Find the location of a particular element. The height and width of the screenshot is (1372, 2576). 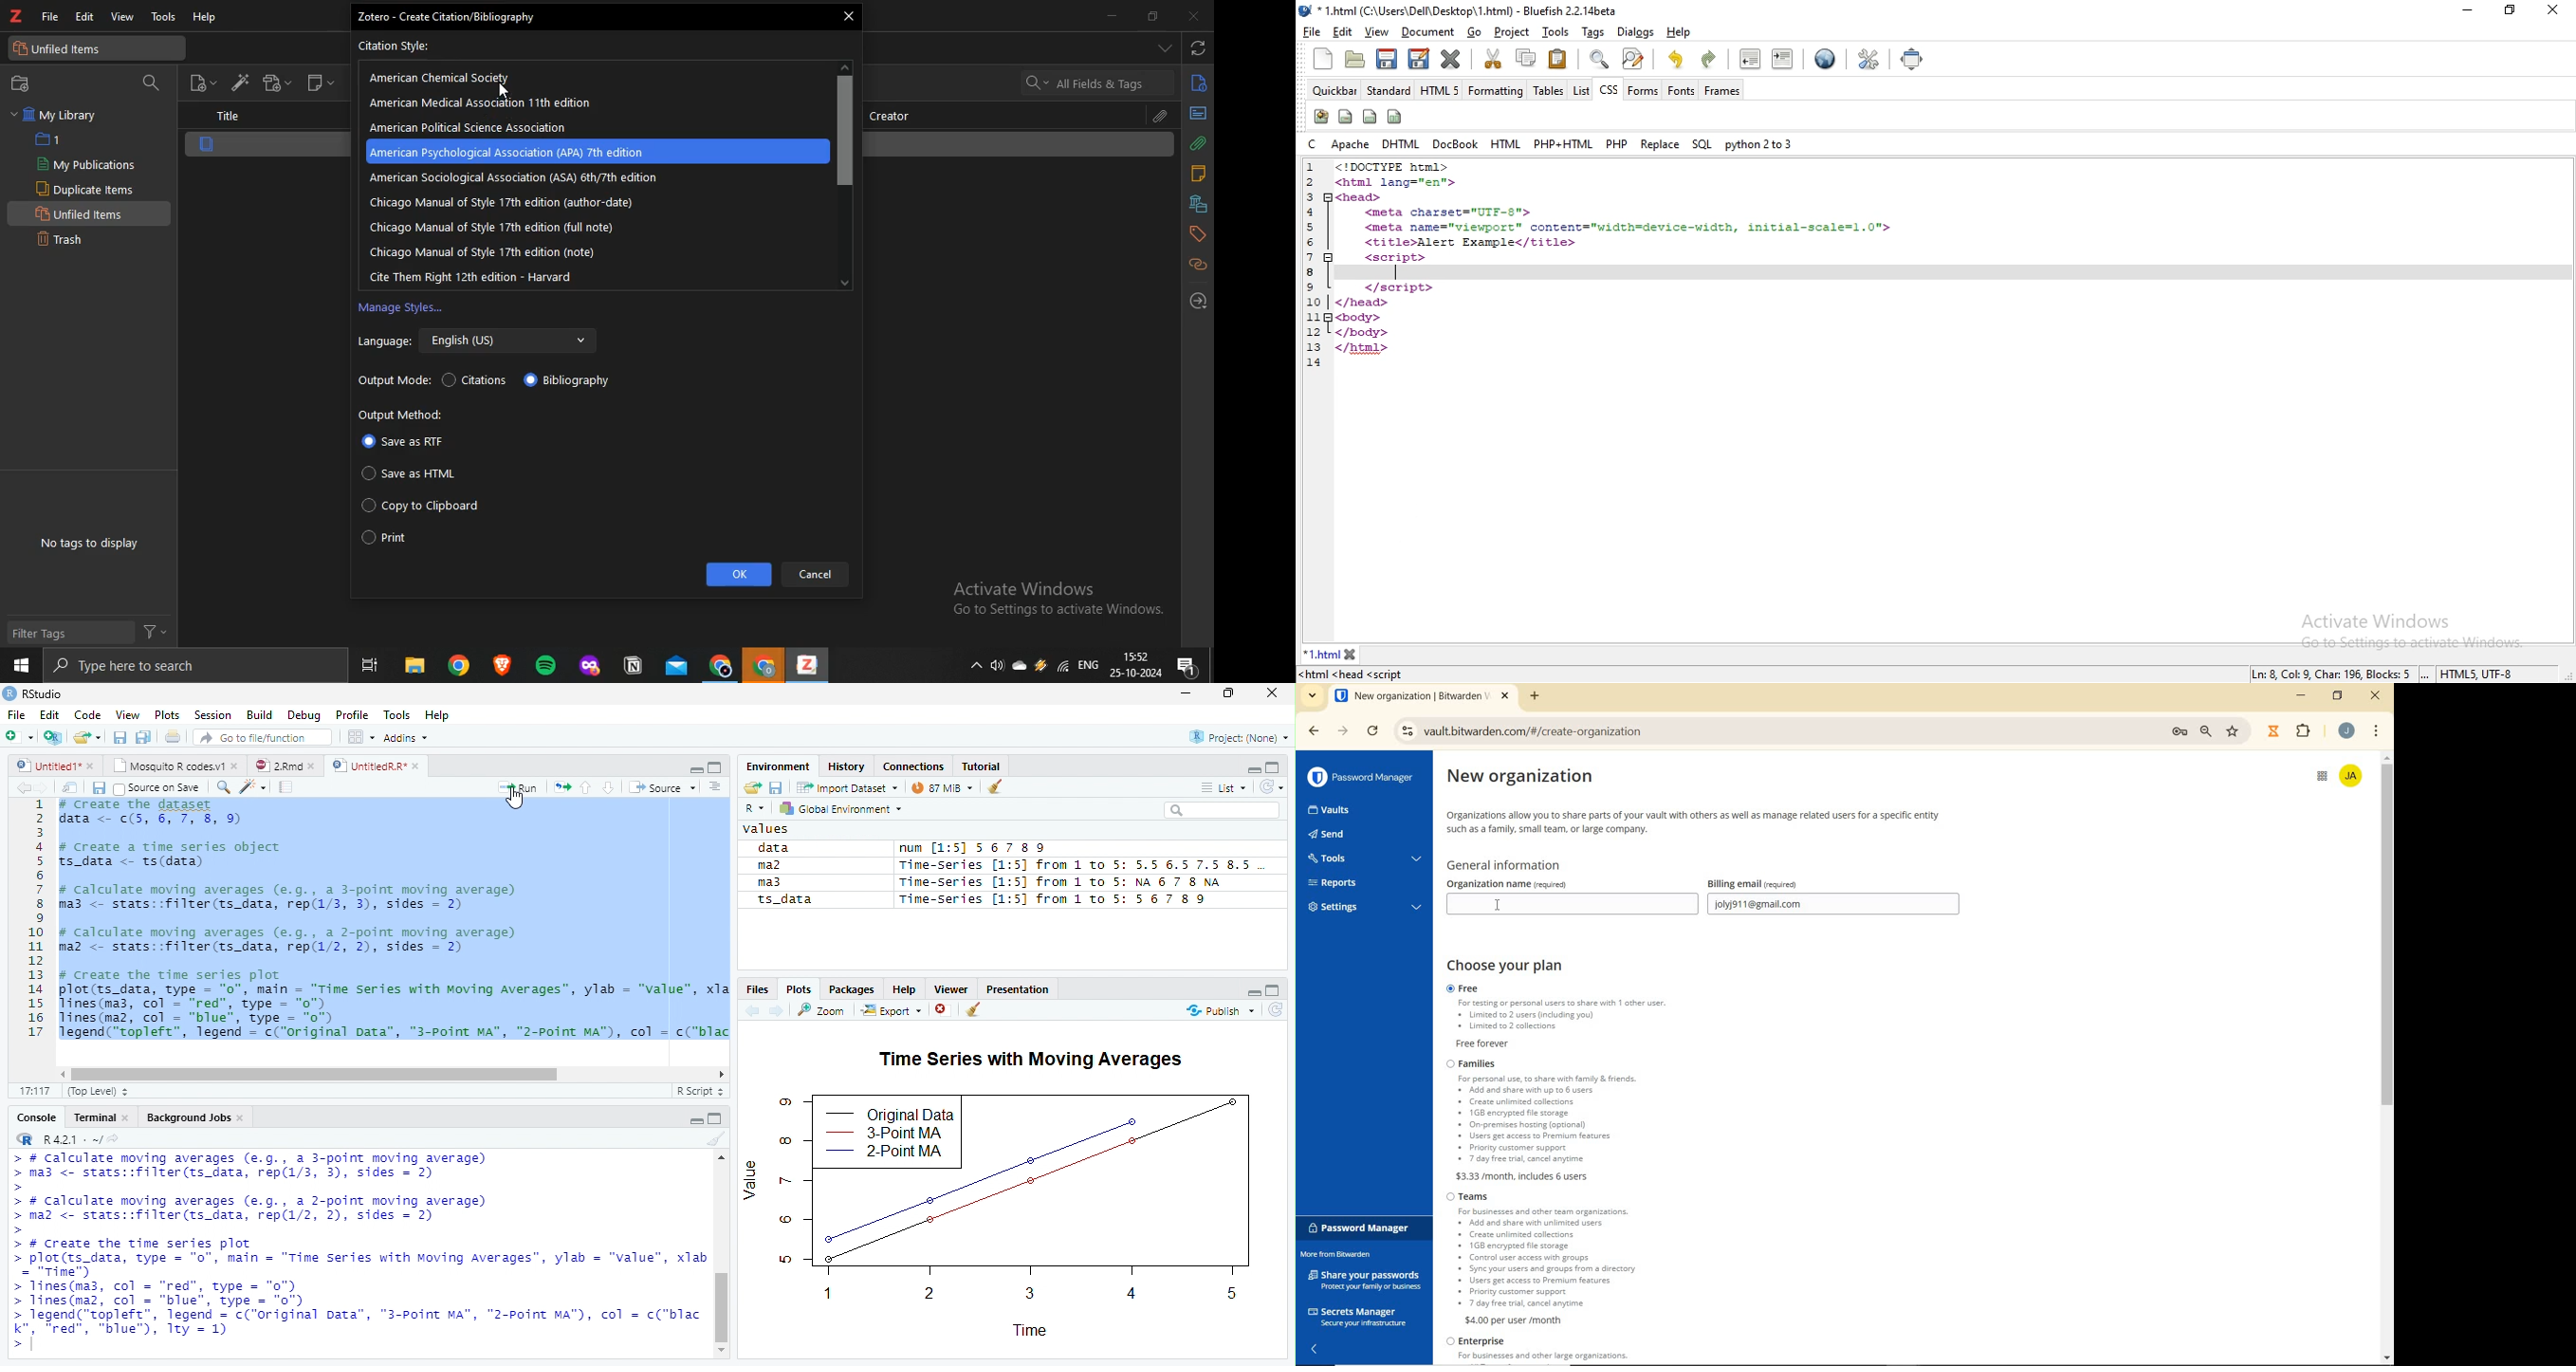

scrollbar left is located at coordinates (60, 1074).